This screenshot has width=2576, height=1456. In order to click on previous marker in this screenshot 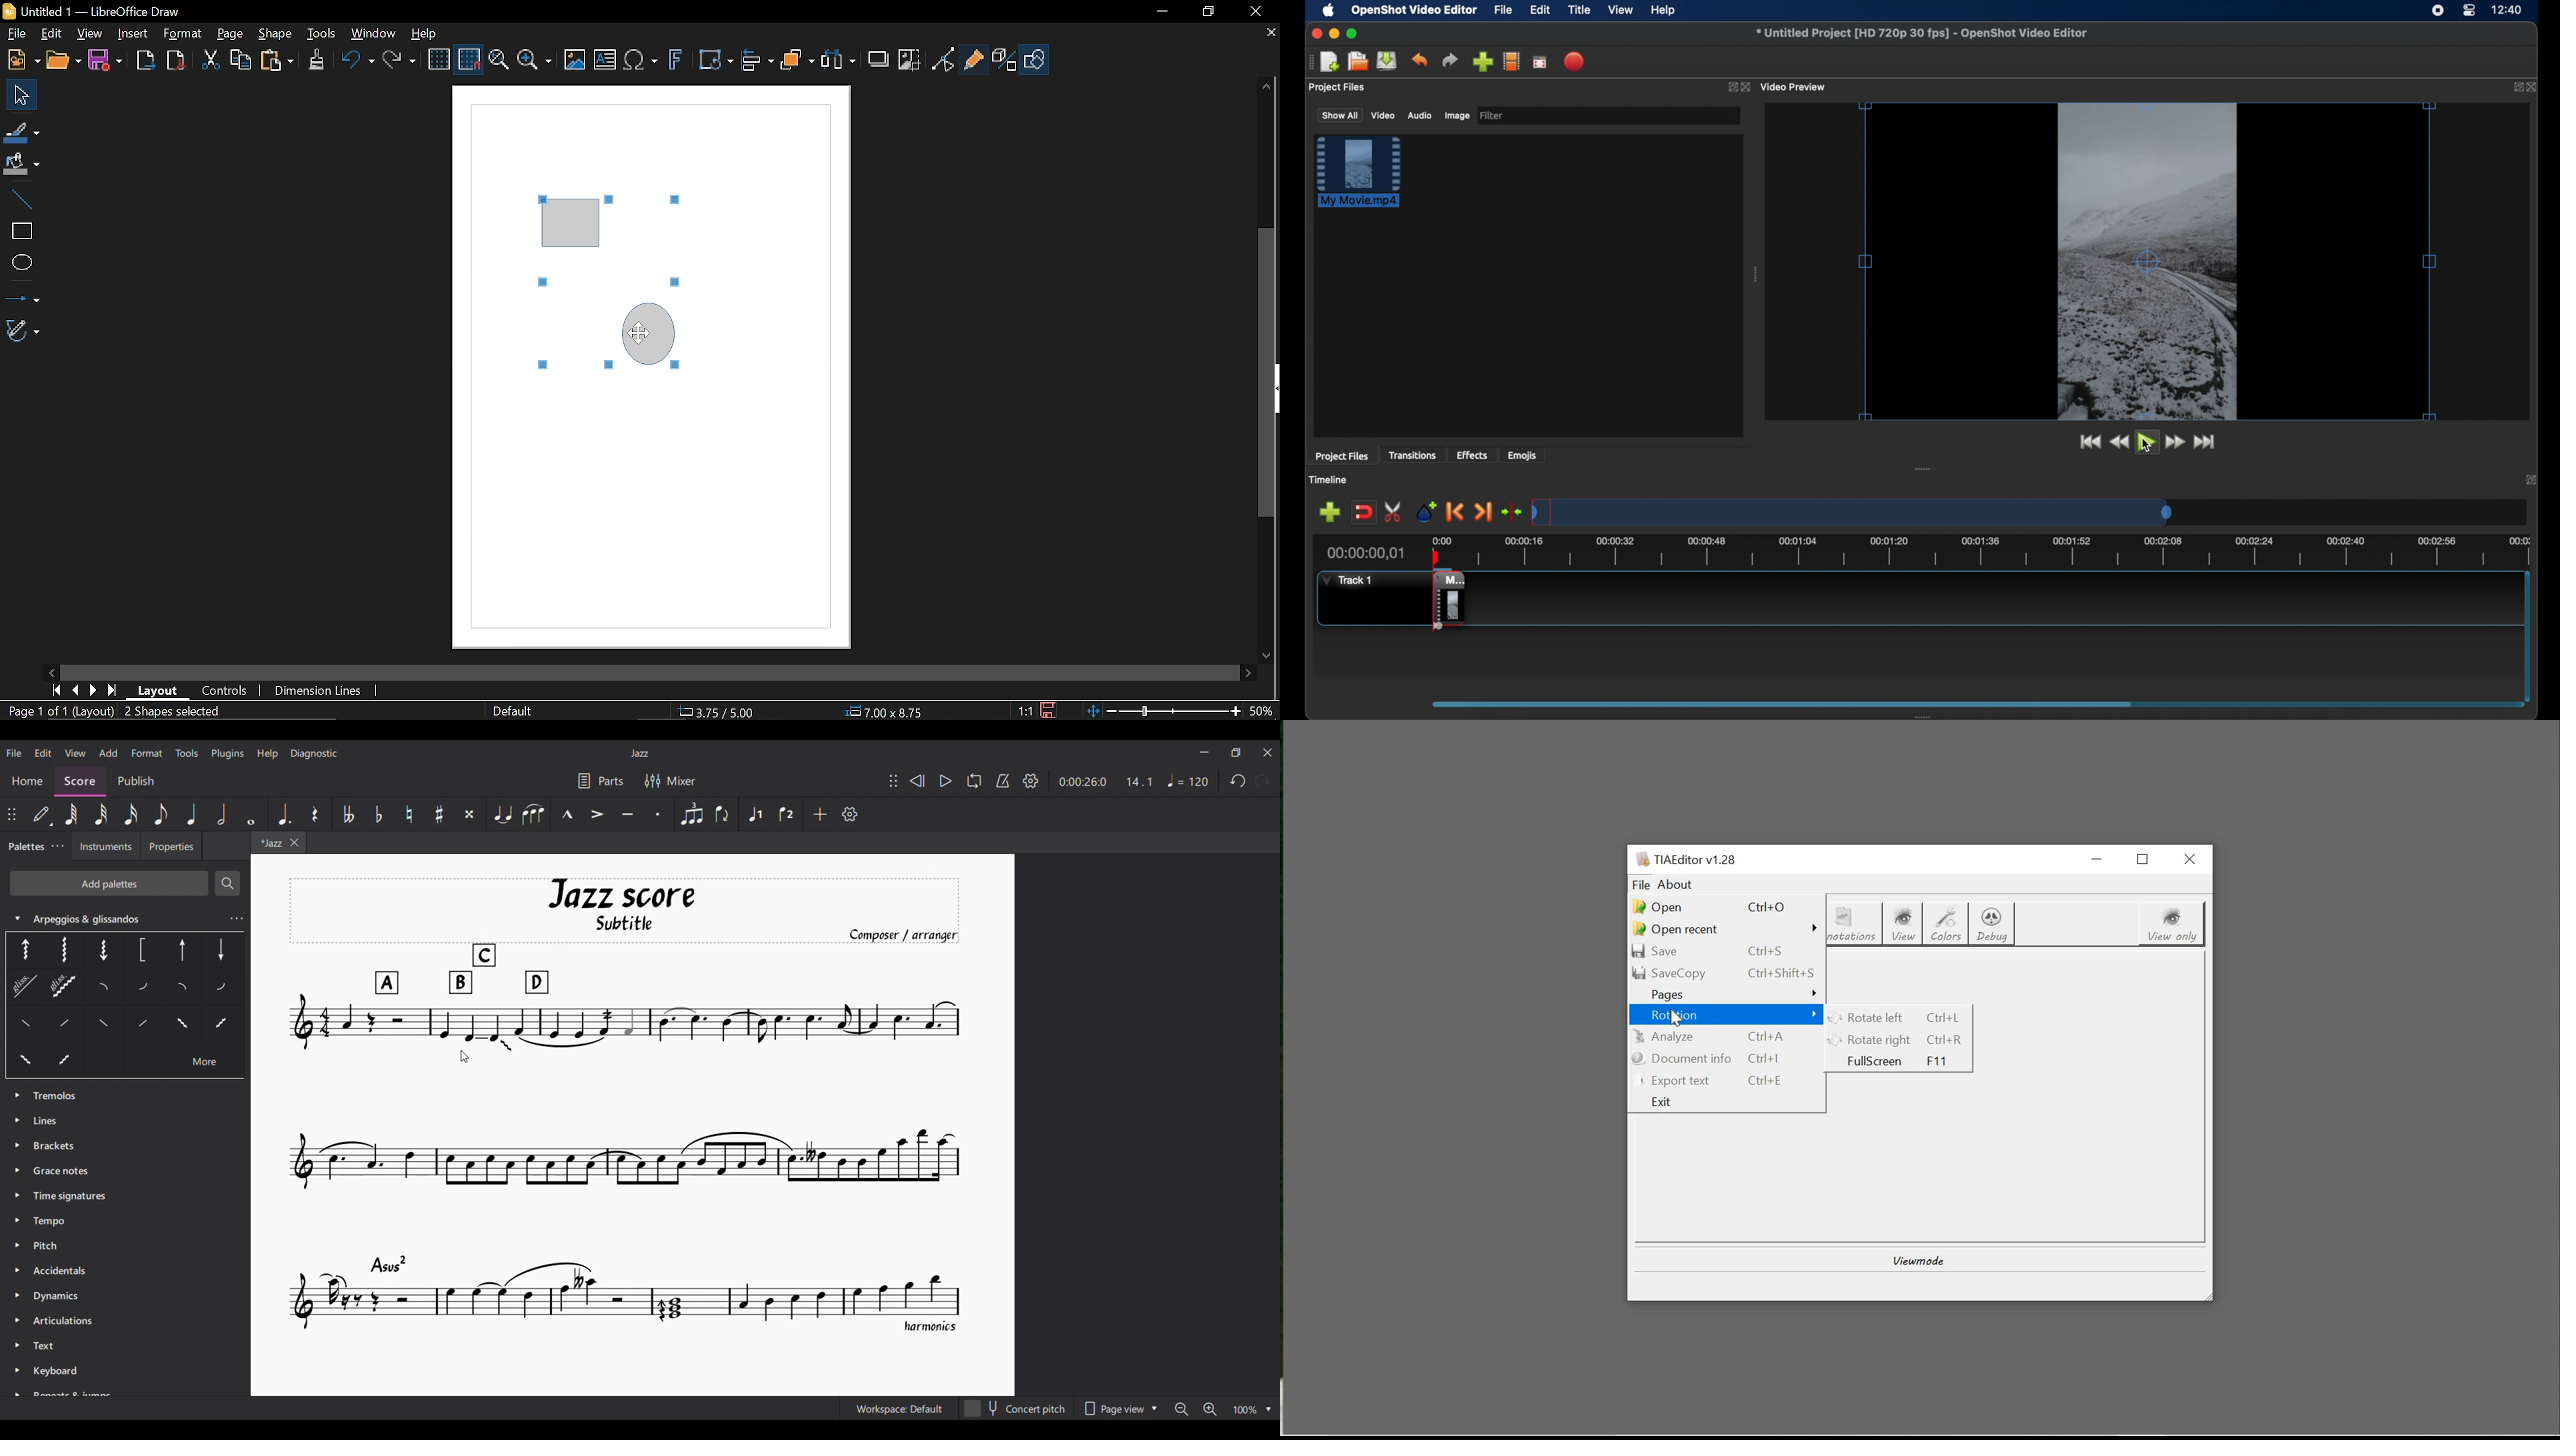, I will do `click(1453, 512)`.